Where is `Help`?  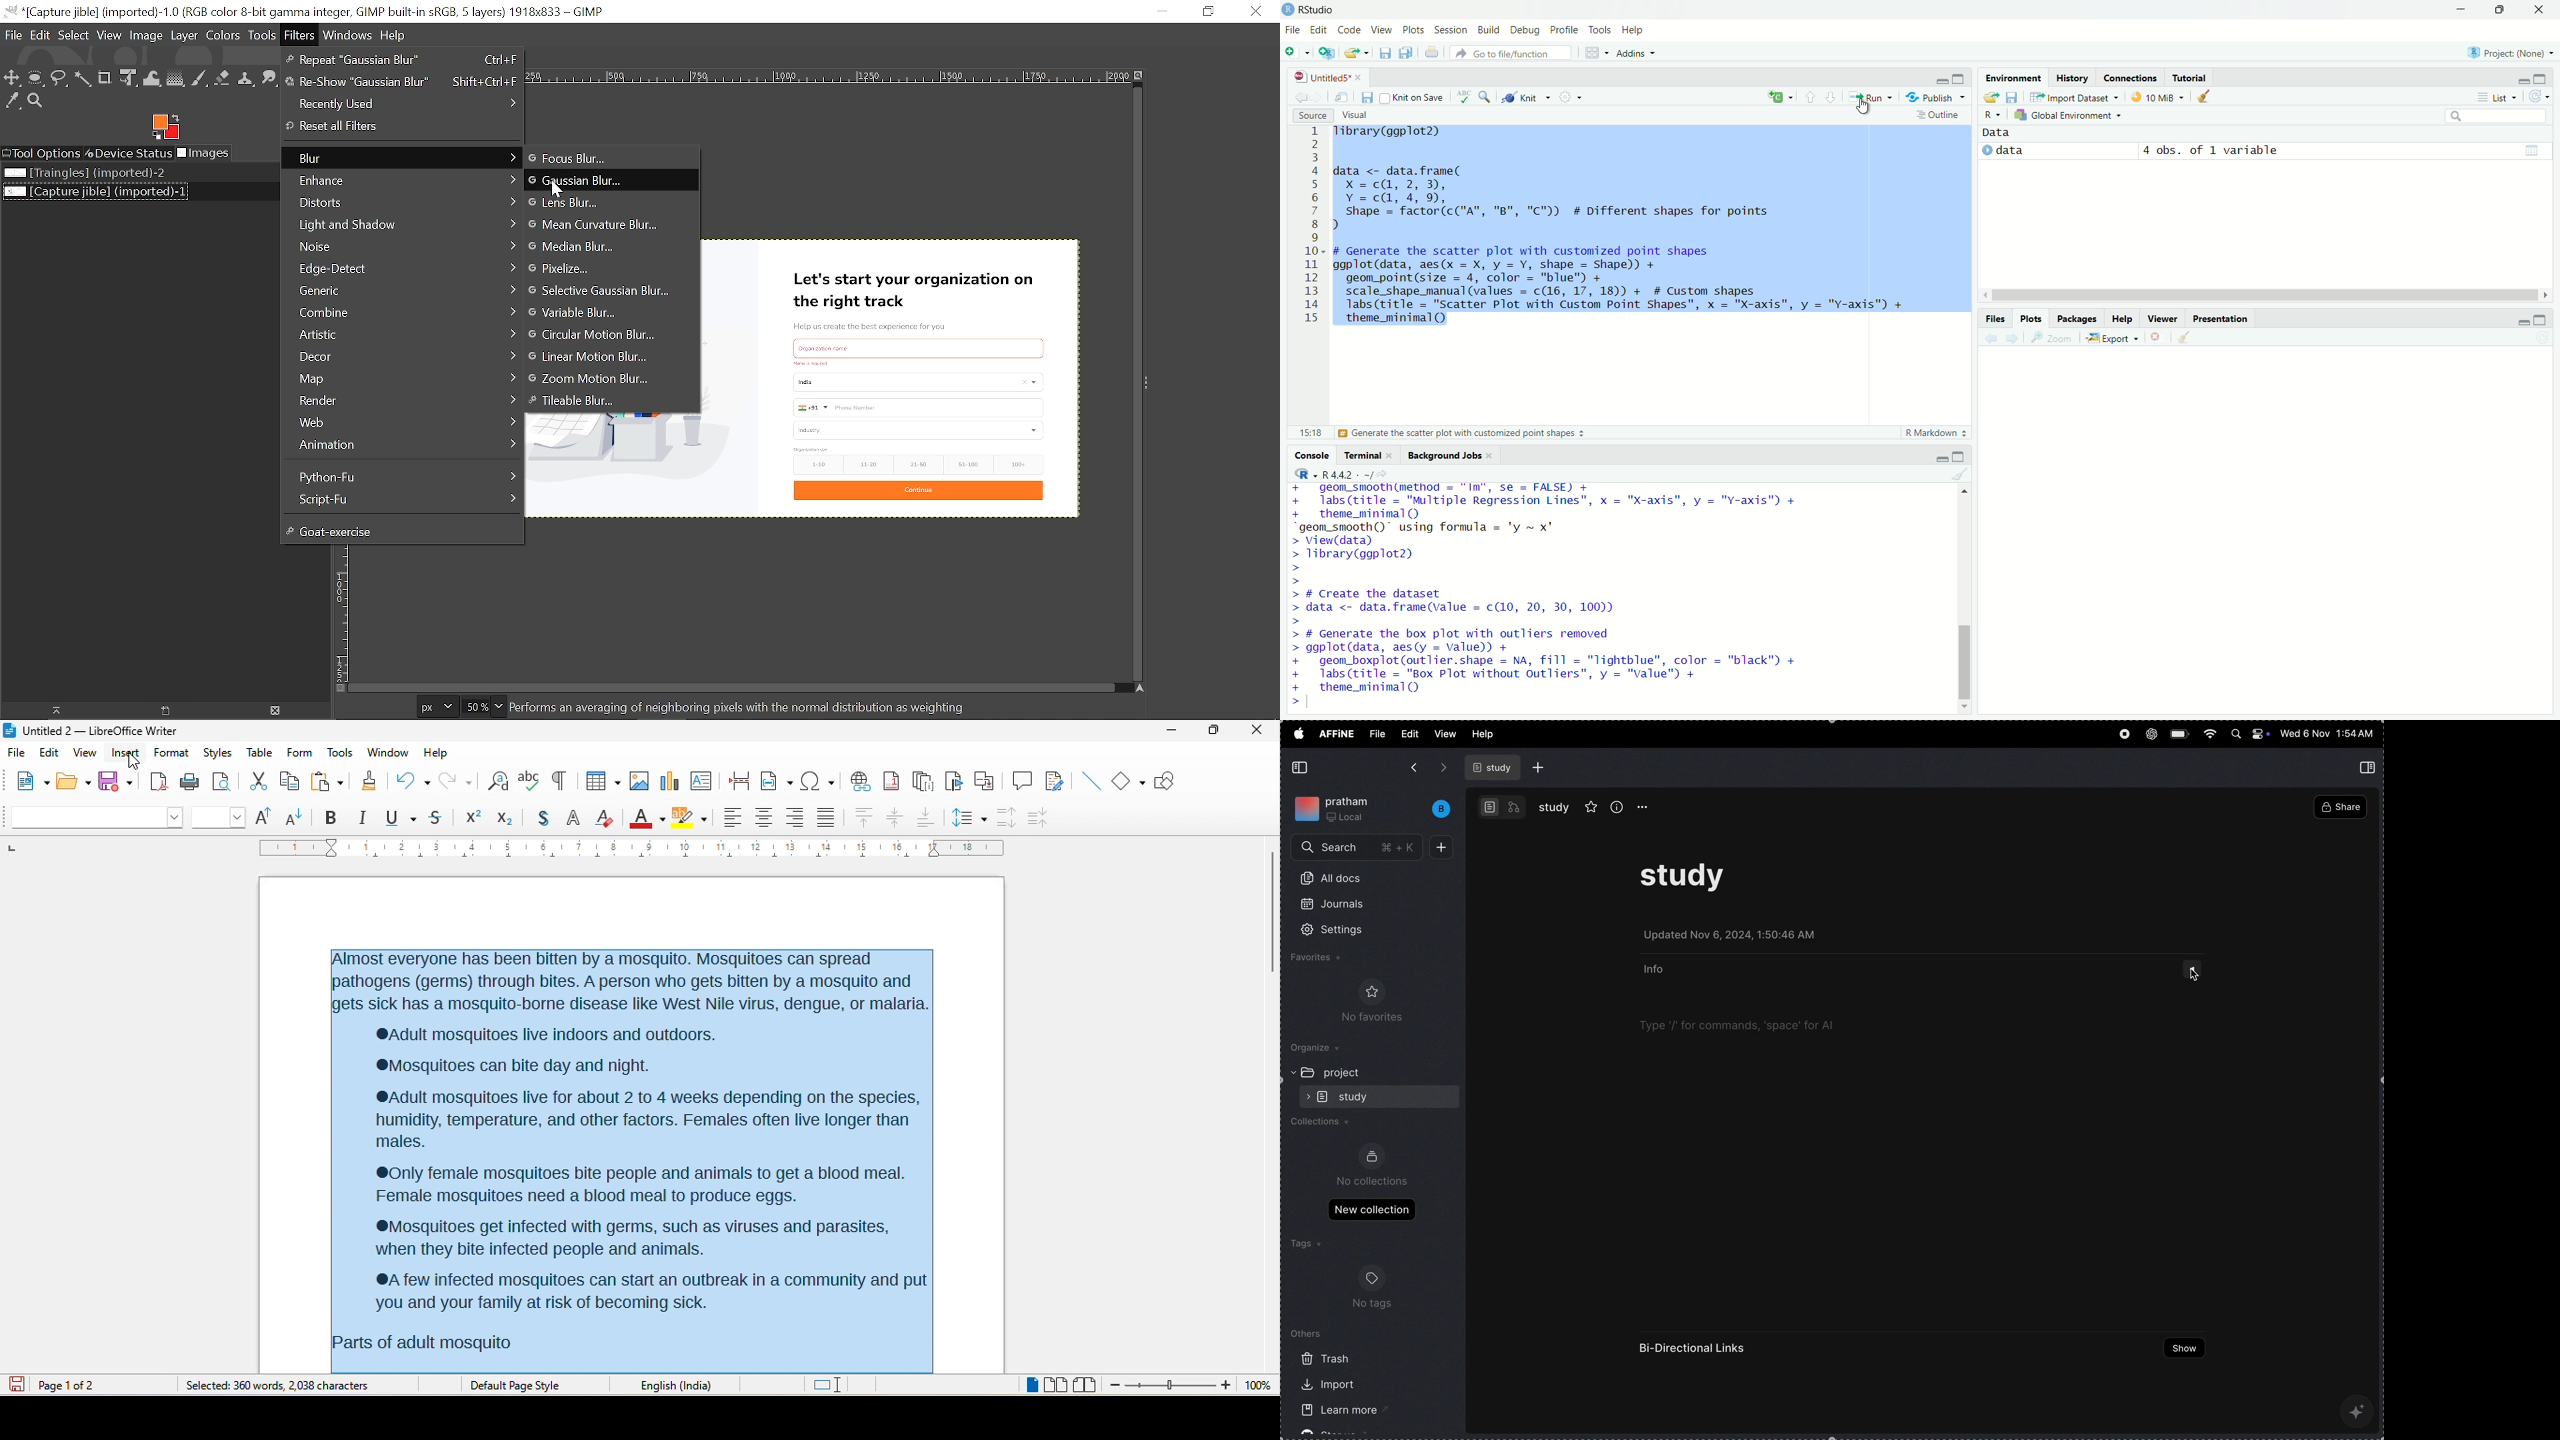
Help is located at coordinates (2122, 318).